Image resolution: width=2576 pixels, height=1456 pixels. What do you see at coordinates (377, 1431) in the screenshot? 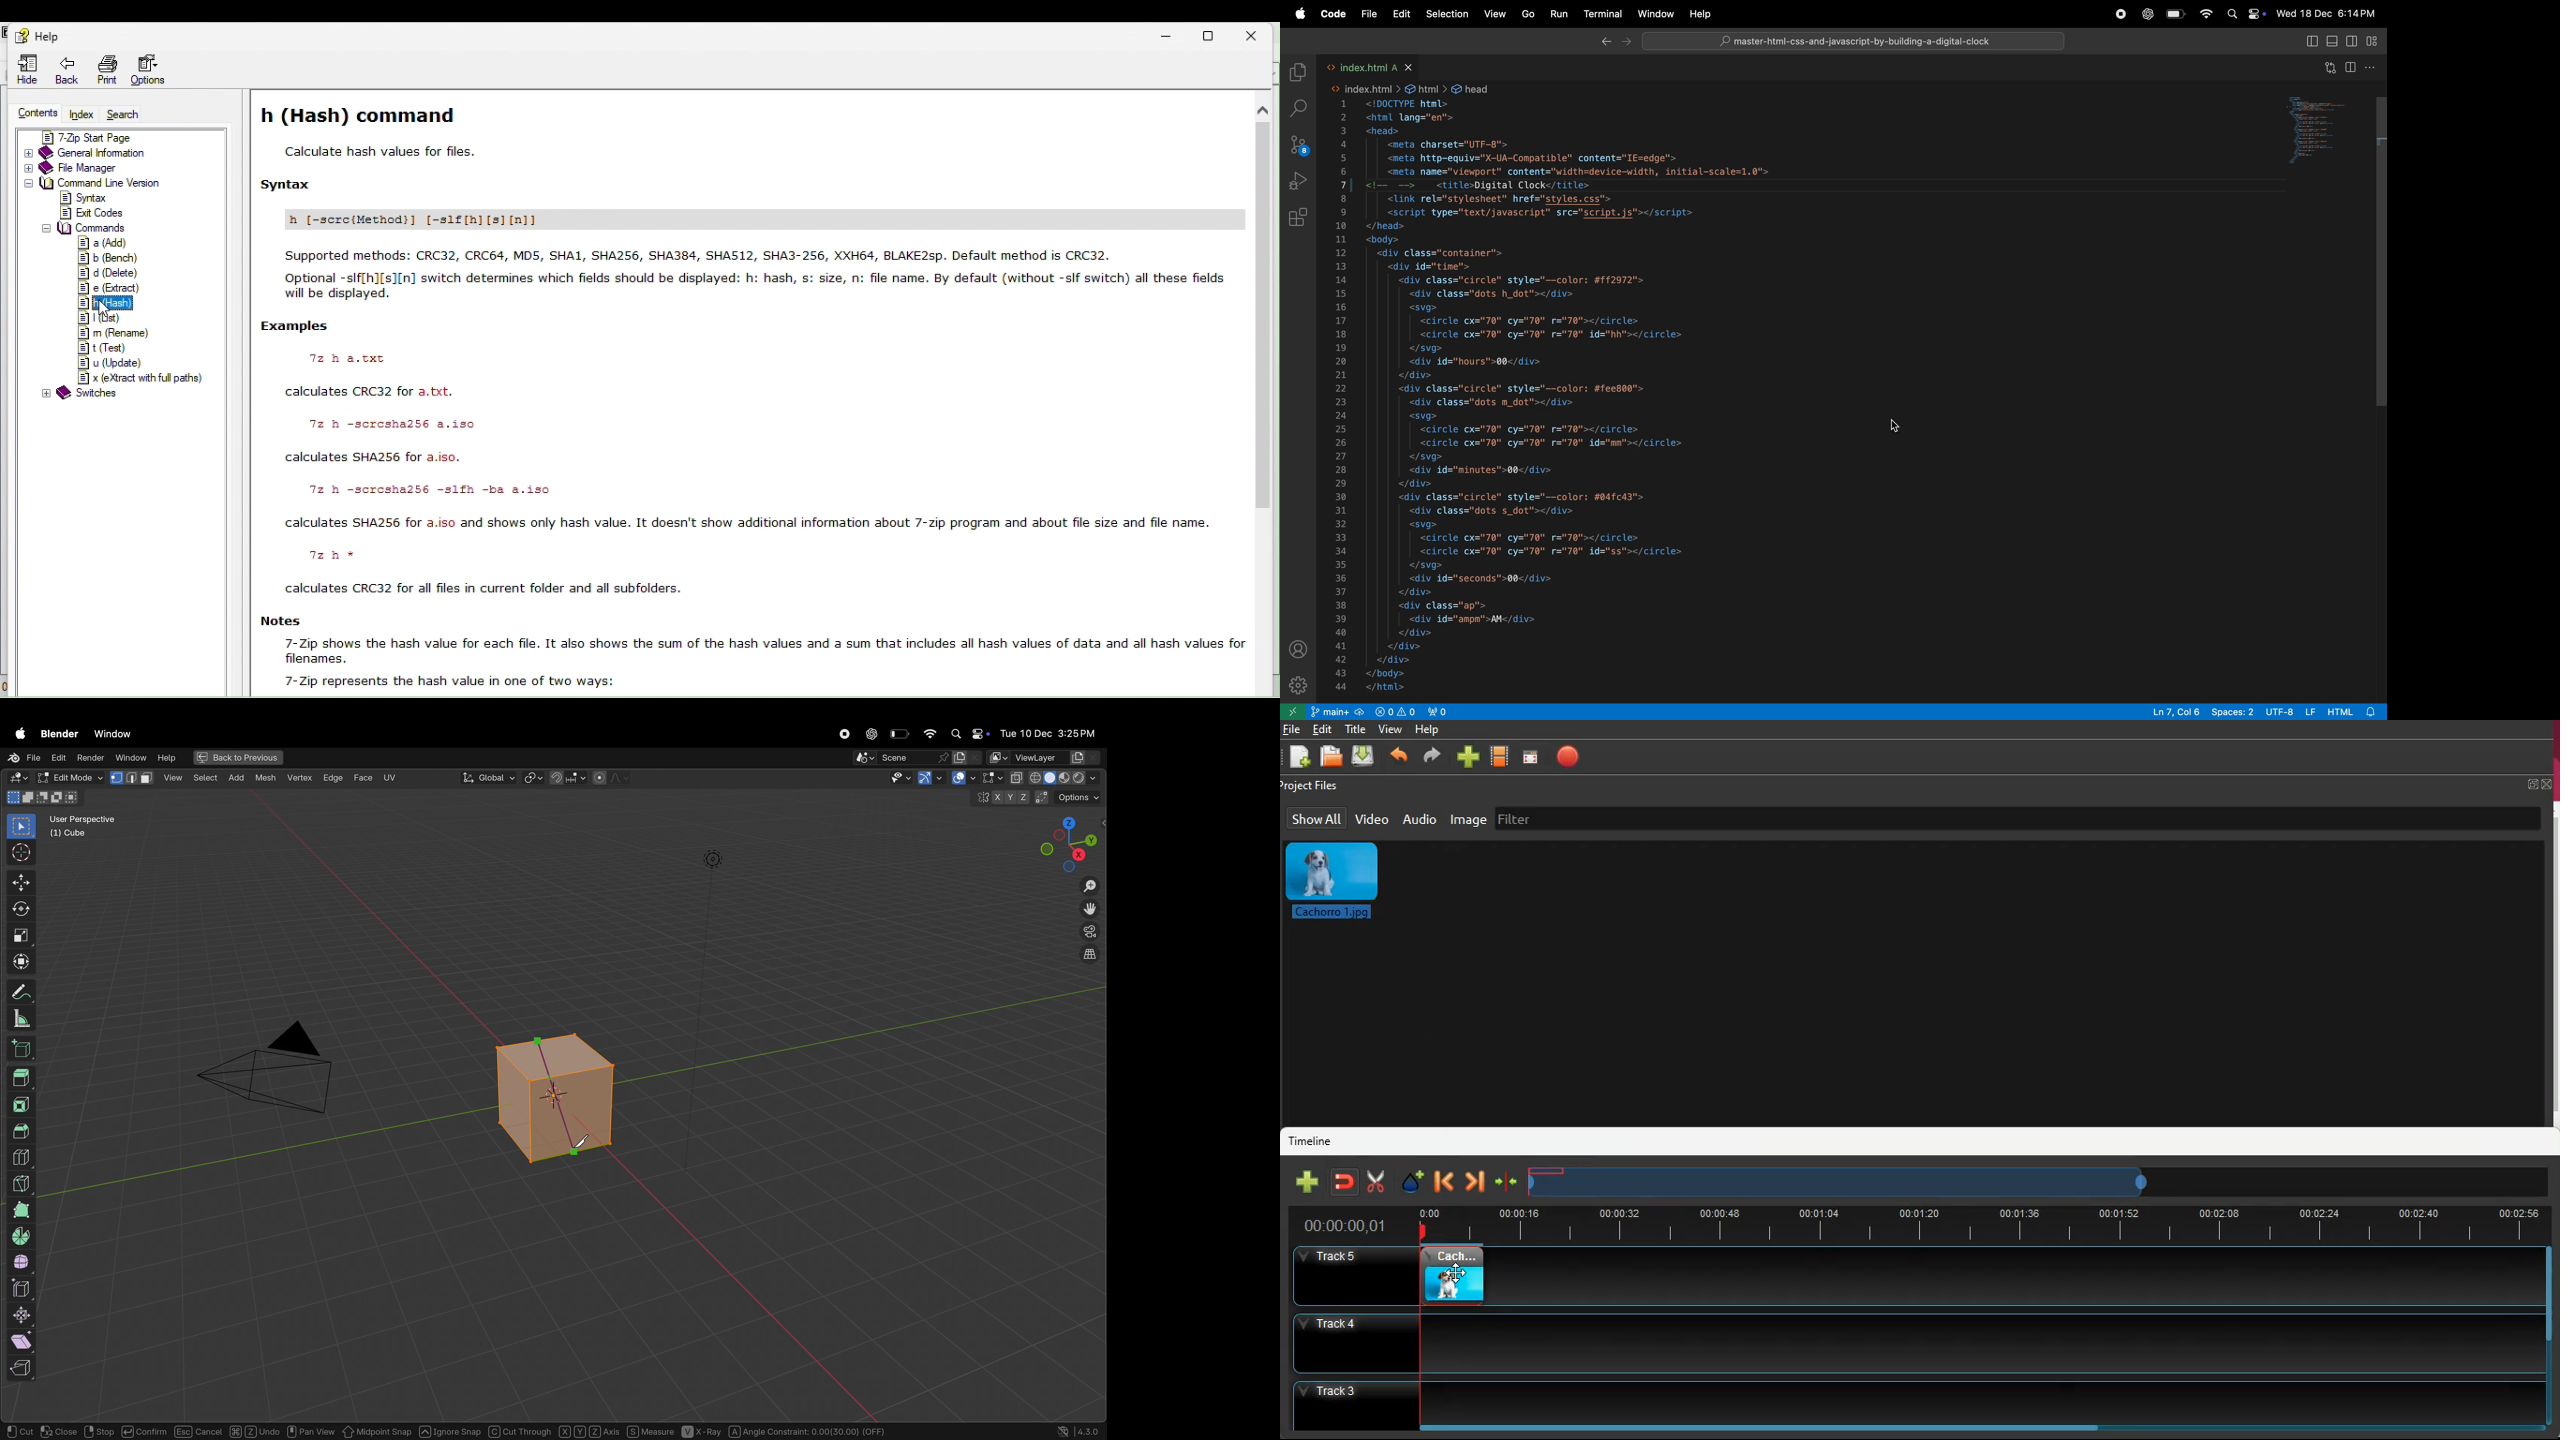
I see `Midpoint Snap` at bounding box center [377, 1431].